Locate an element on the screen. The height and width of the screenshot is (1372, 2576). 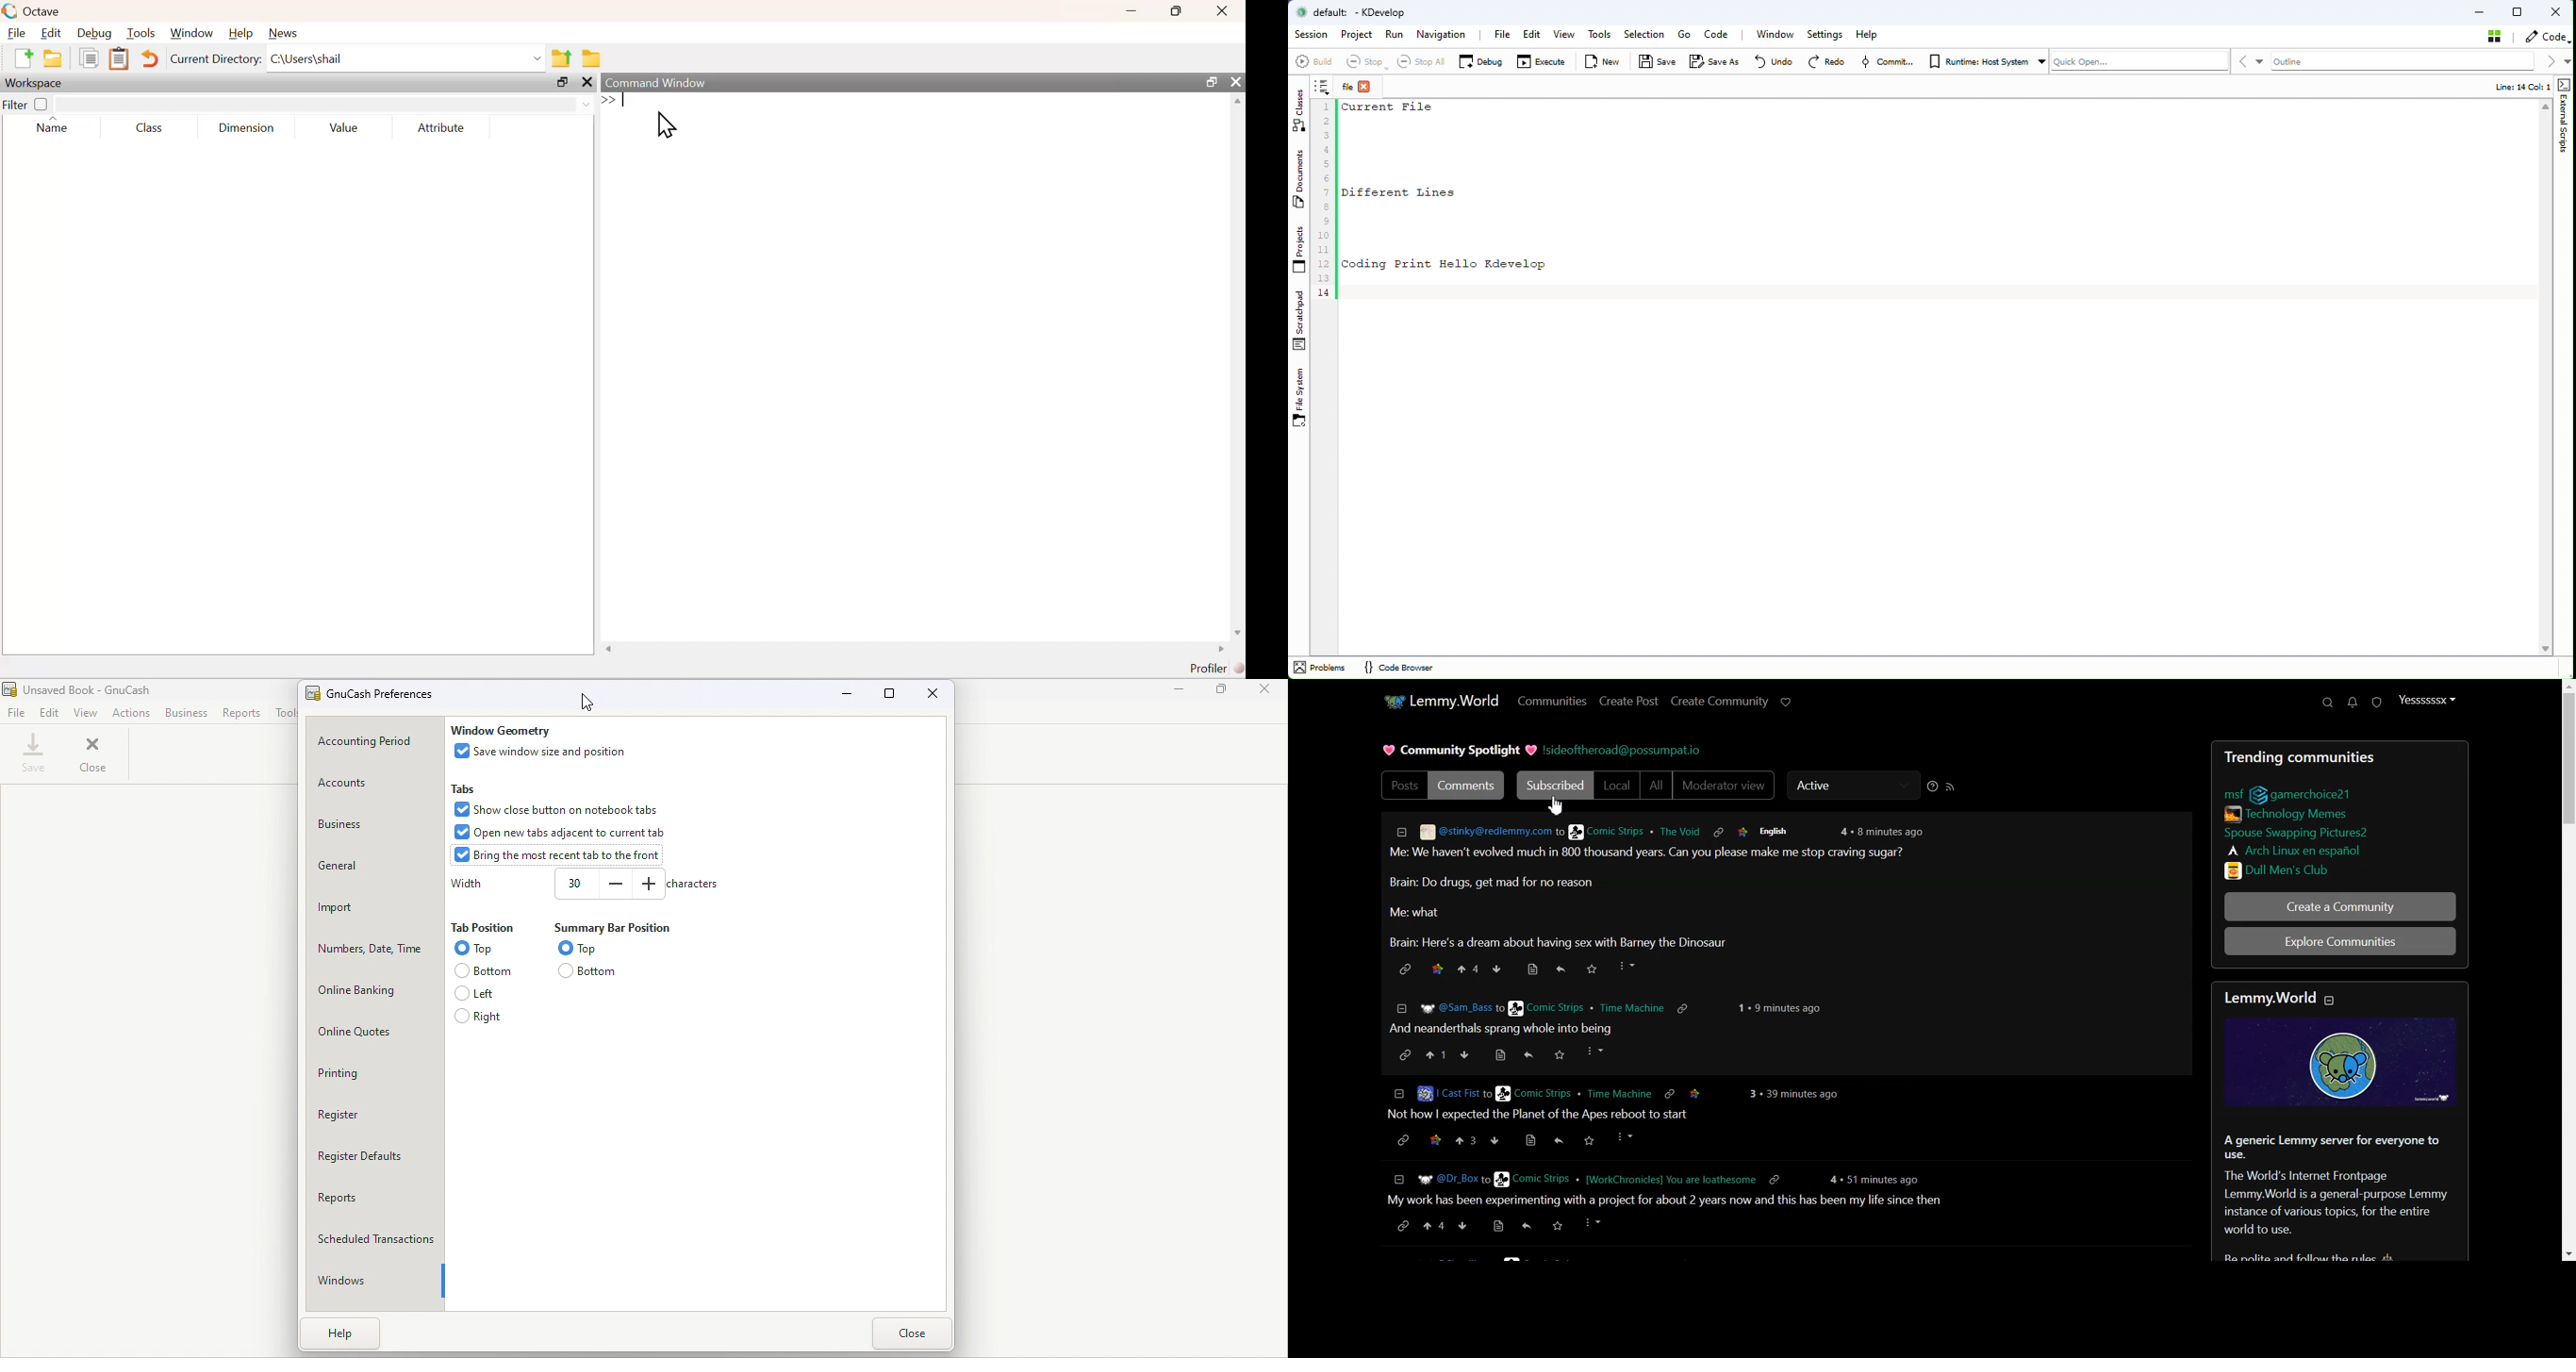
Save window size and position is located at coordinates (545, 751).